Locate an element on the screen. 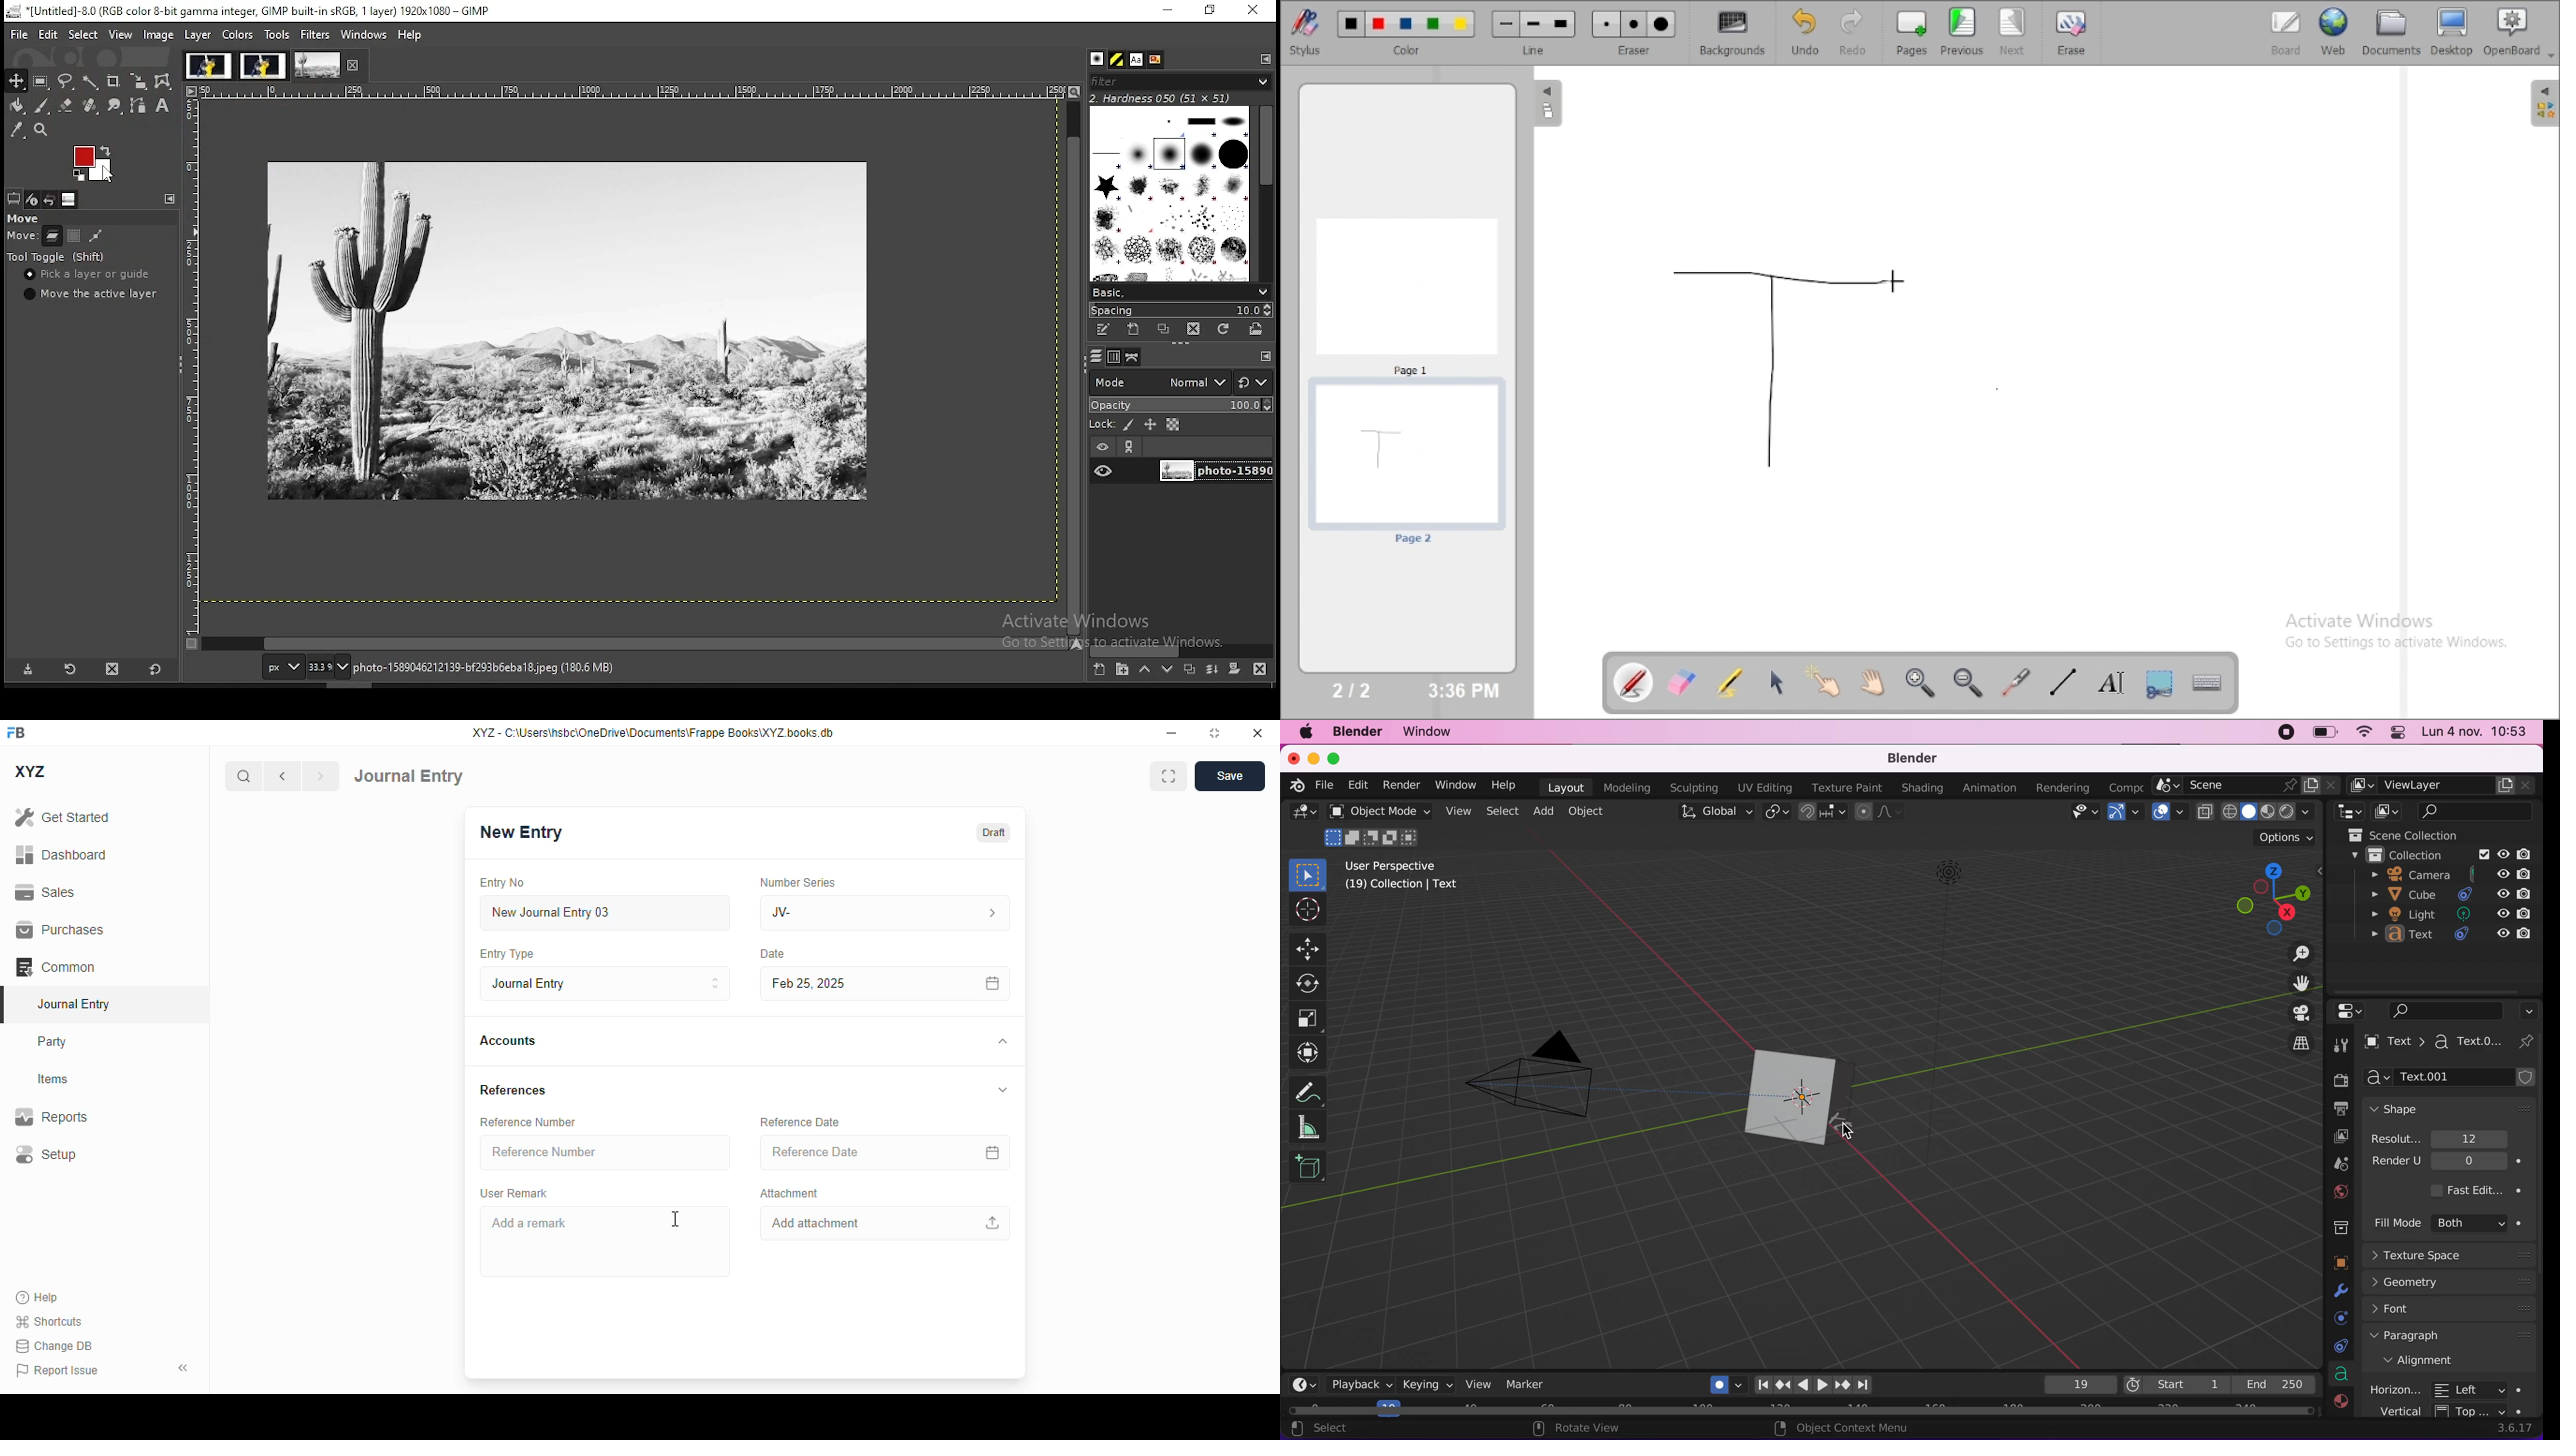  paint brush tool is located at coordinates (43, 106).